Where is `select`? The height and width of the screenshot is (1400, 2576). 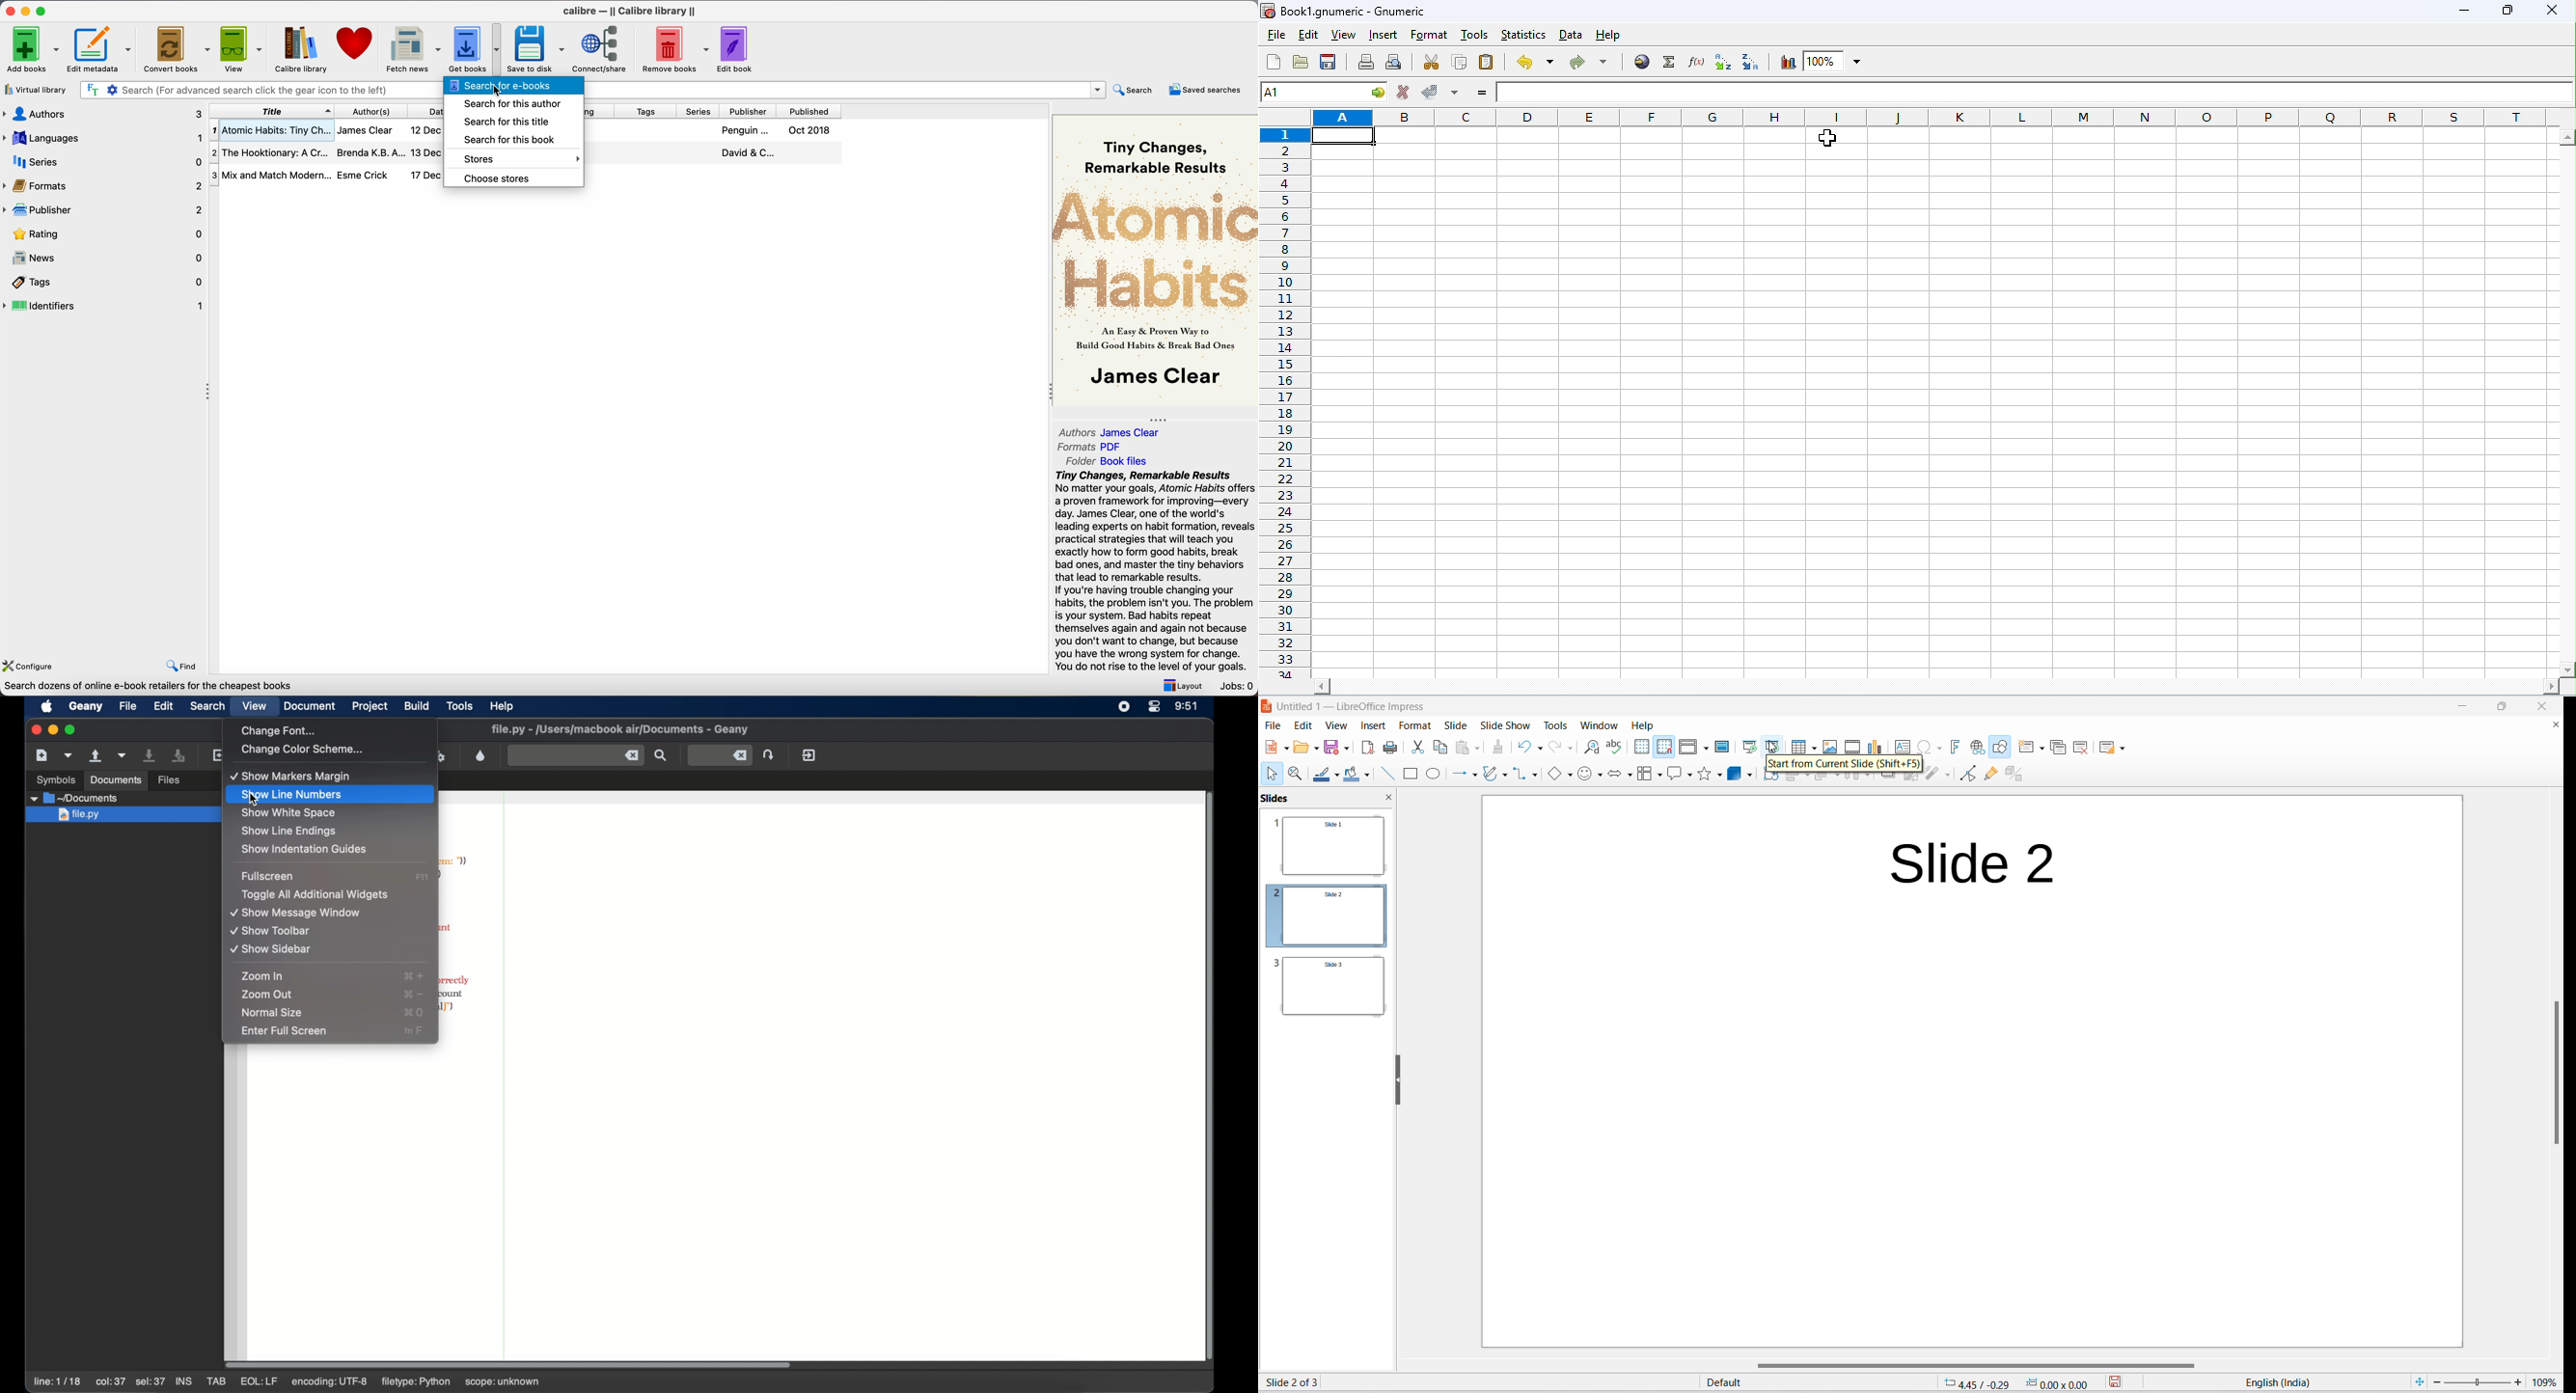
select is located at coordinates (1273, 775).